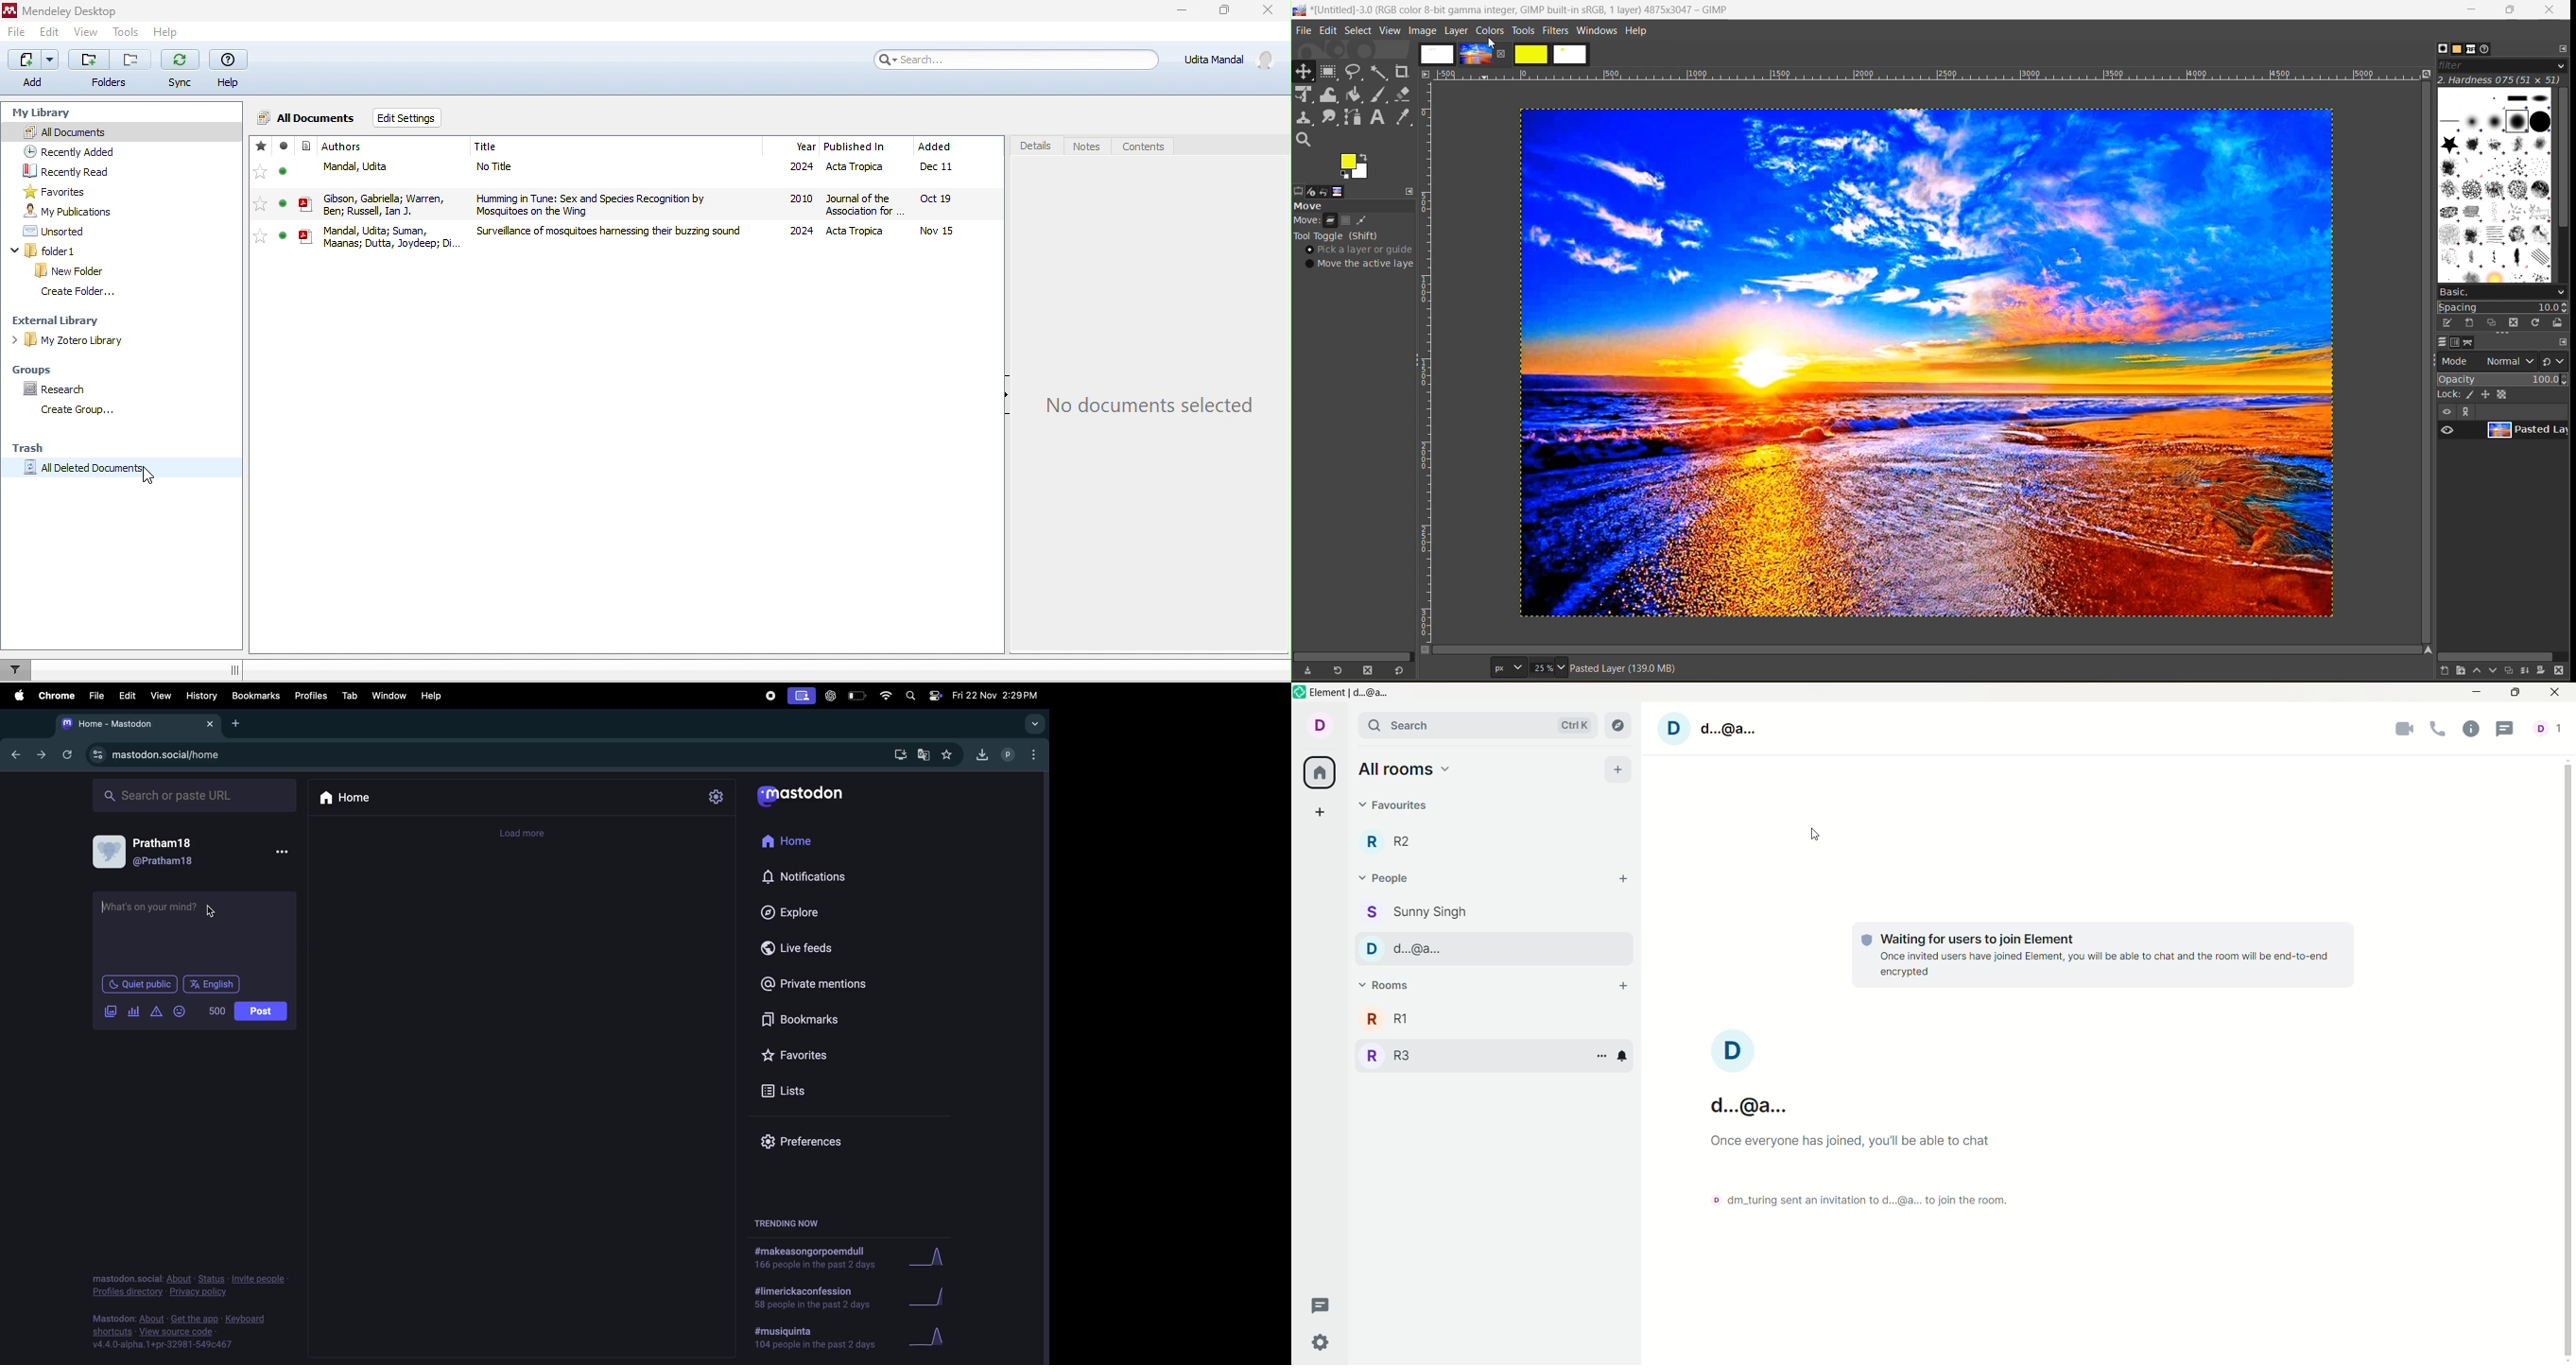 The height and width of the screenshot is (1372, 2576). I want to click on unsorted, so click(49, 231).